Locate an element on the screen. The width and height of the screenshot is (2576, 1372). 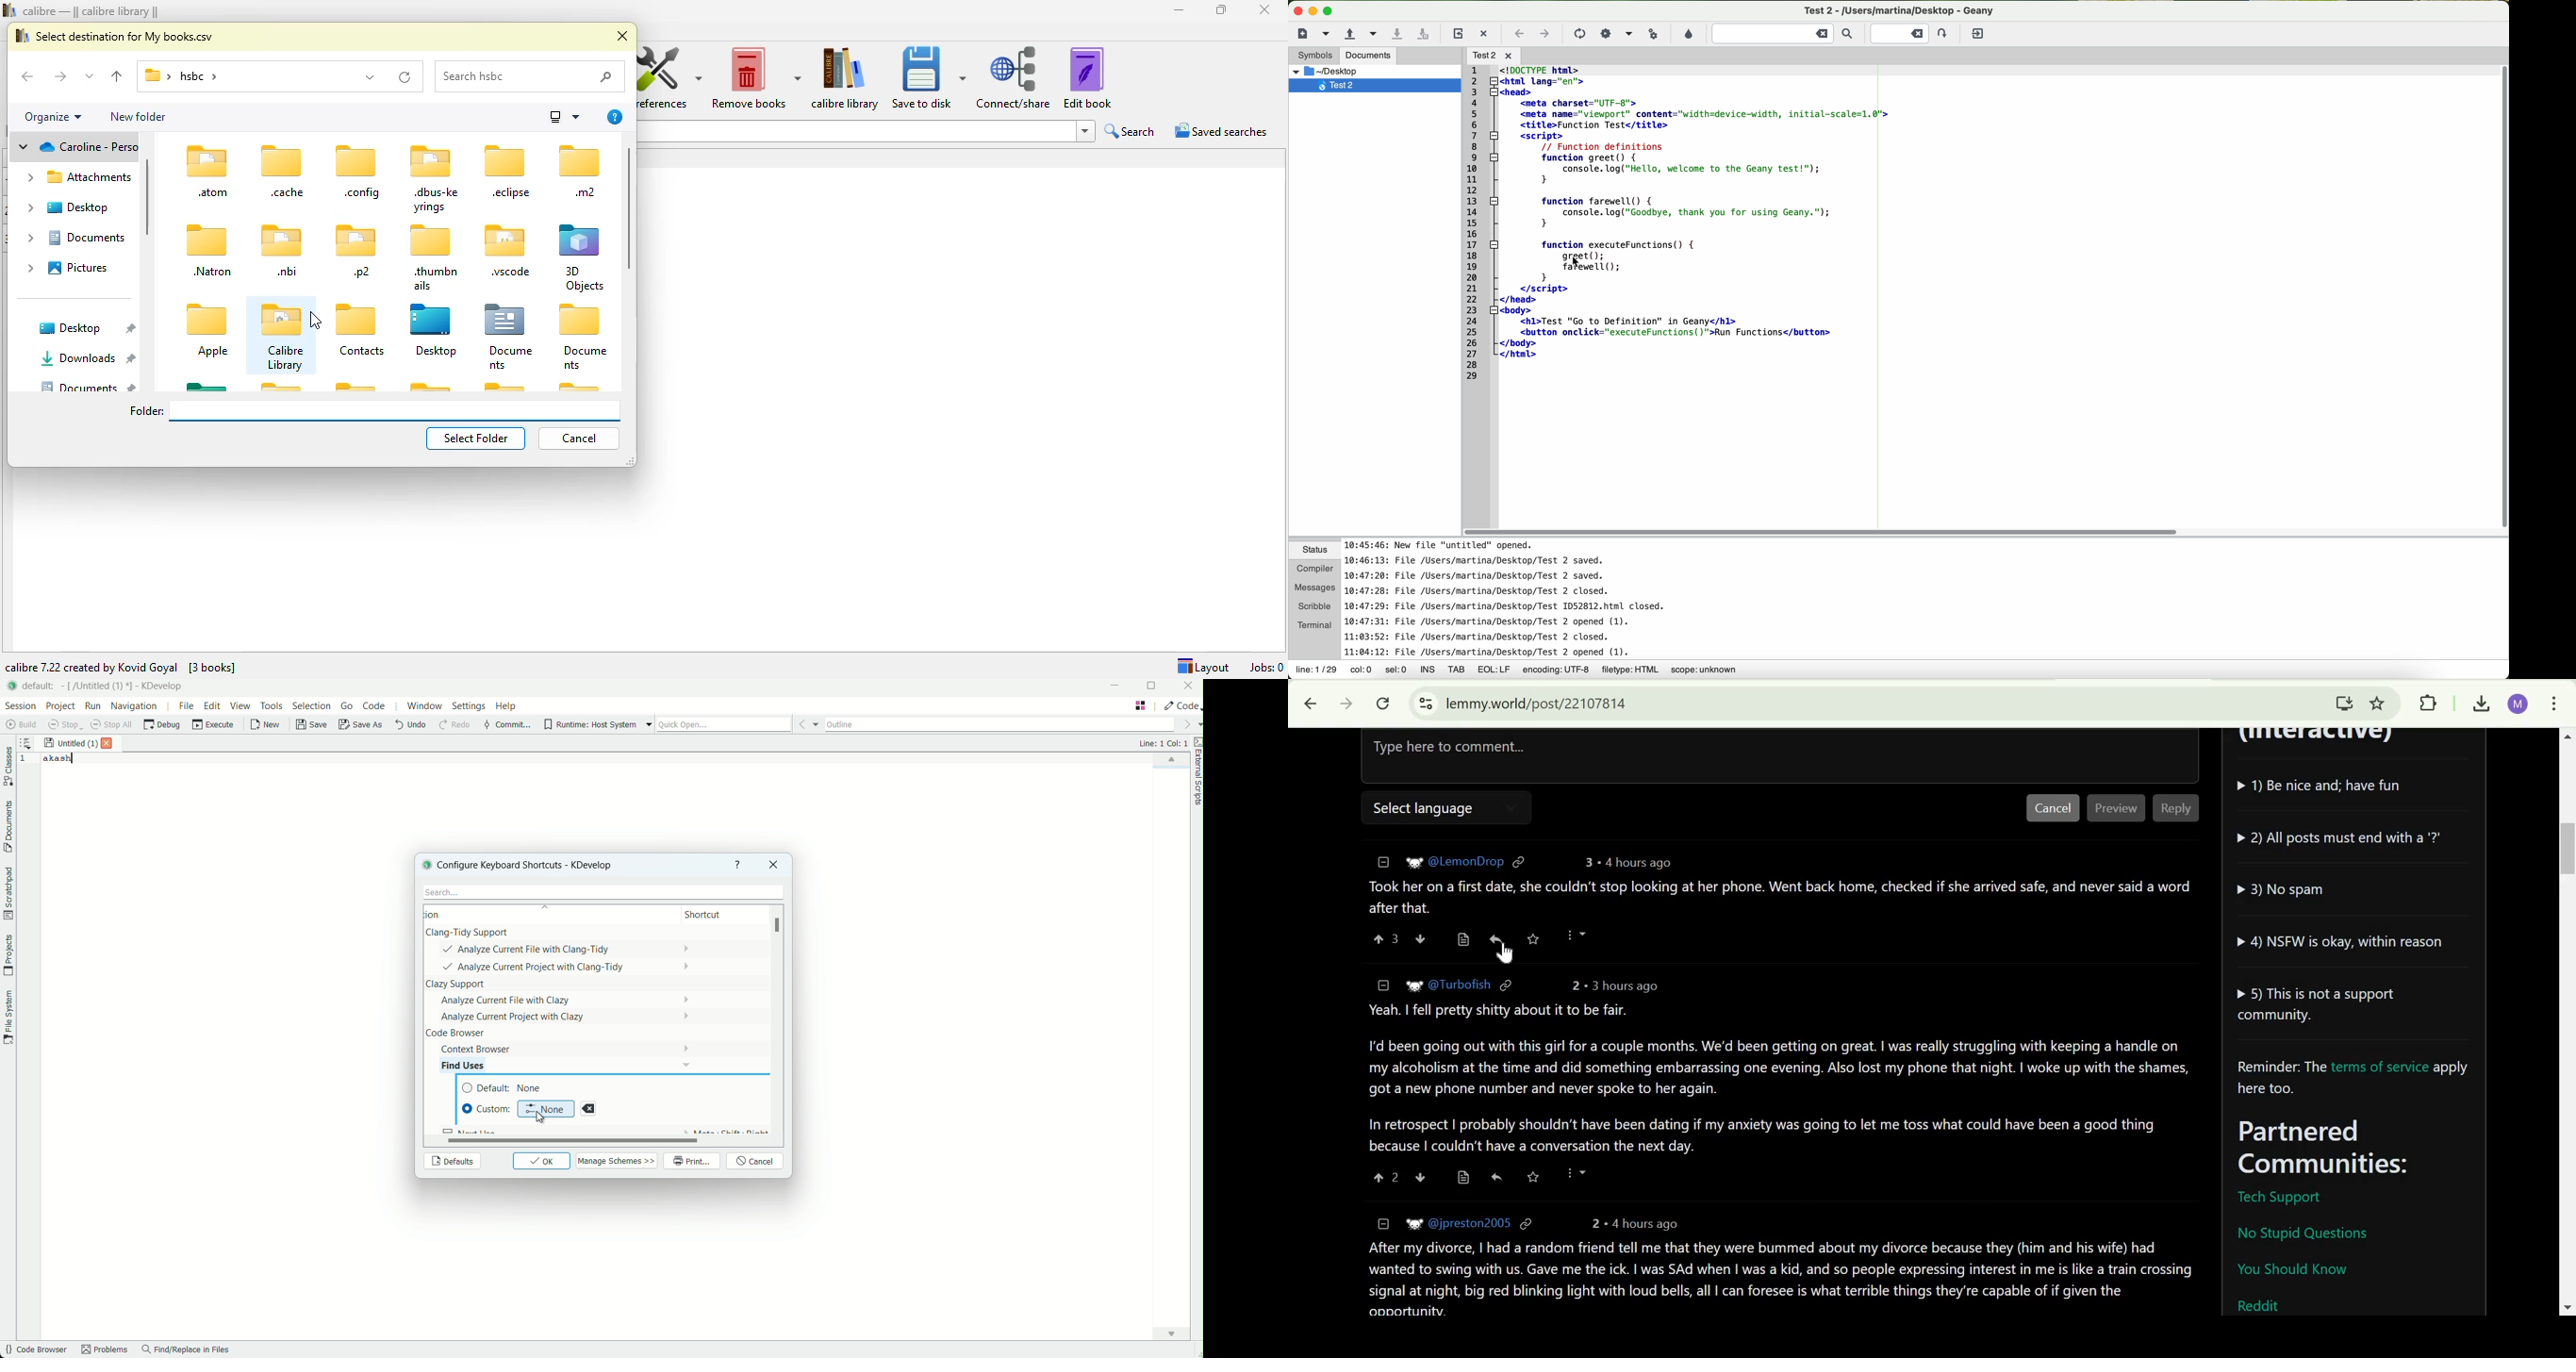
picture is located at coordinates (1415, 1222).